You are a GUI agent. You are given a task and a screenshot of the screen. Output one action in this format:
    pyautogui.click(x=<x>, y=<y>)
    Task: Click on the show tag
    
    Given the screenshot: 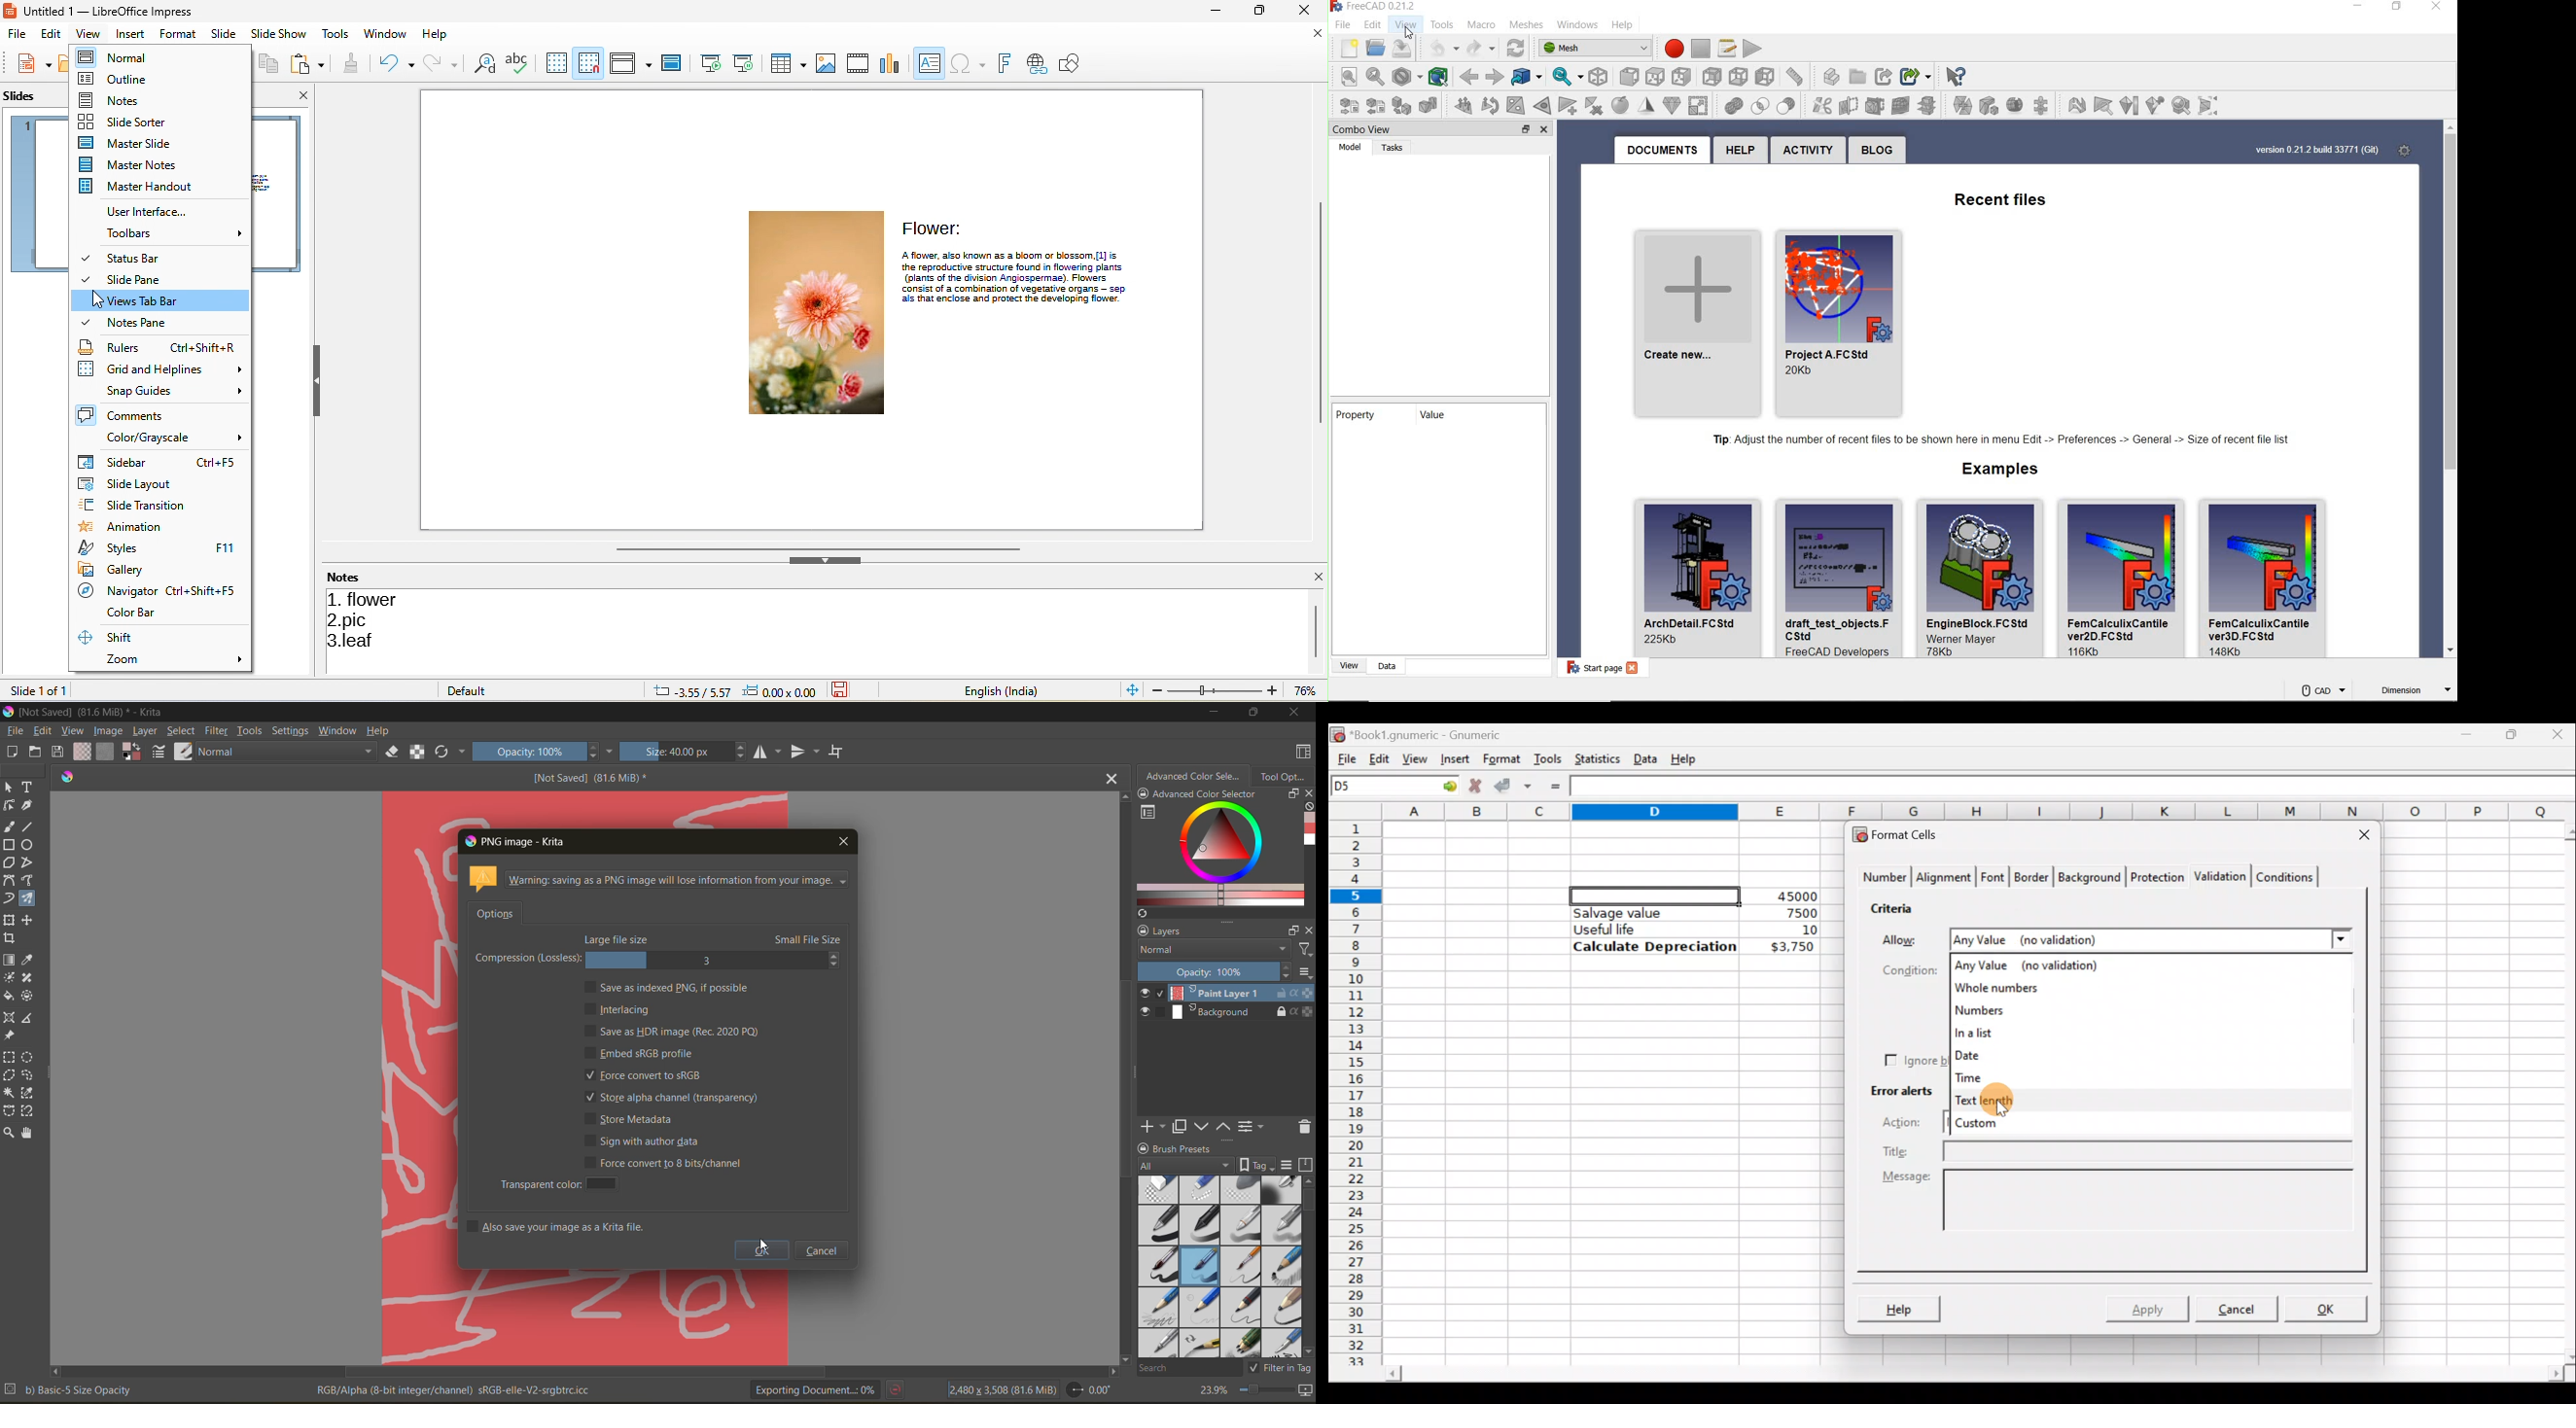 What is the action you would take?
    pyautogui.click(x=1255, y=1164)
    